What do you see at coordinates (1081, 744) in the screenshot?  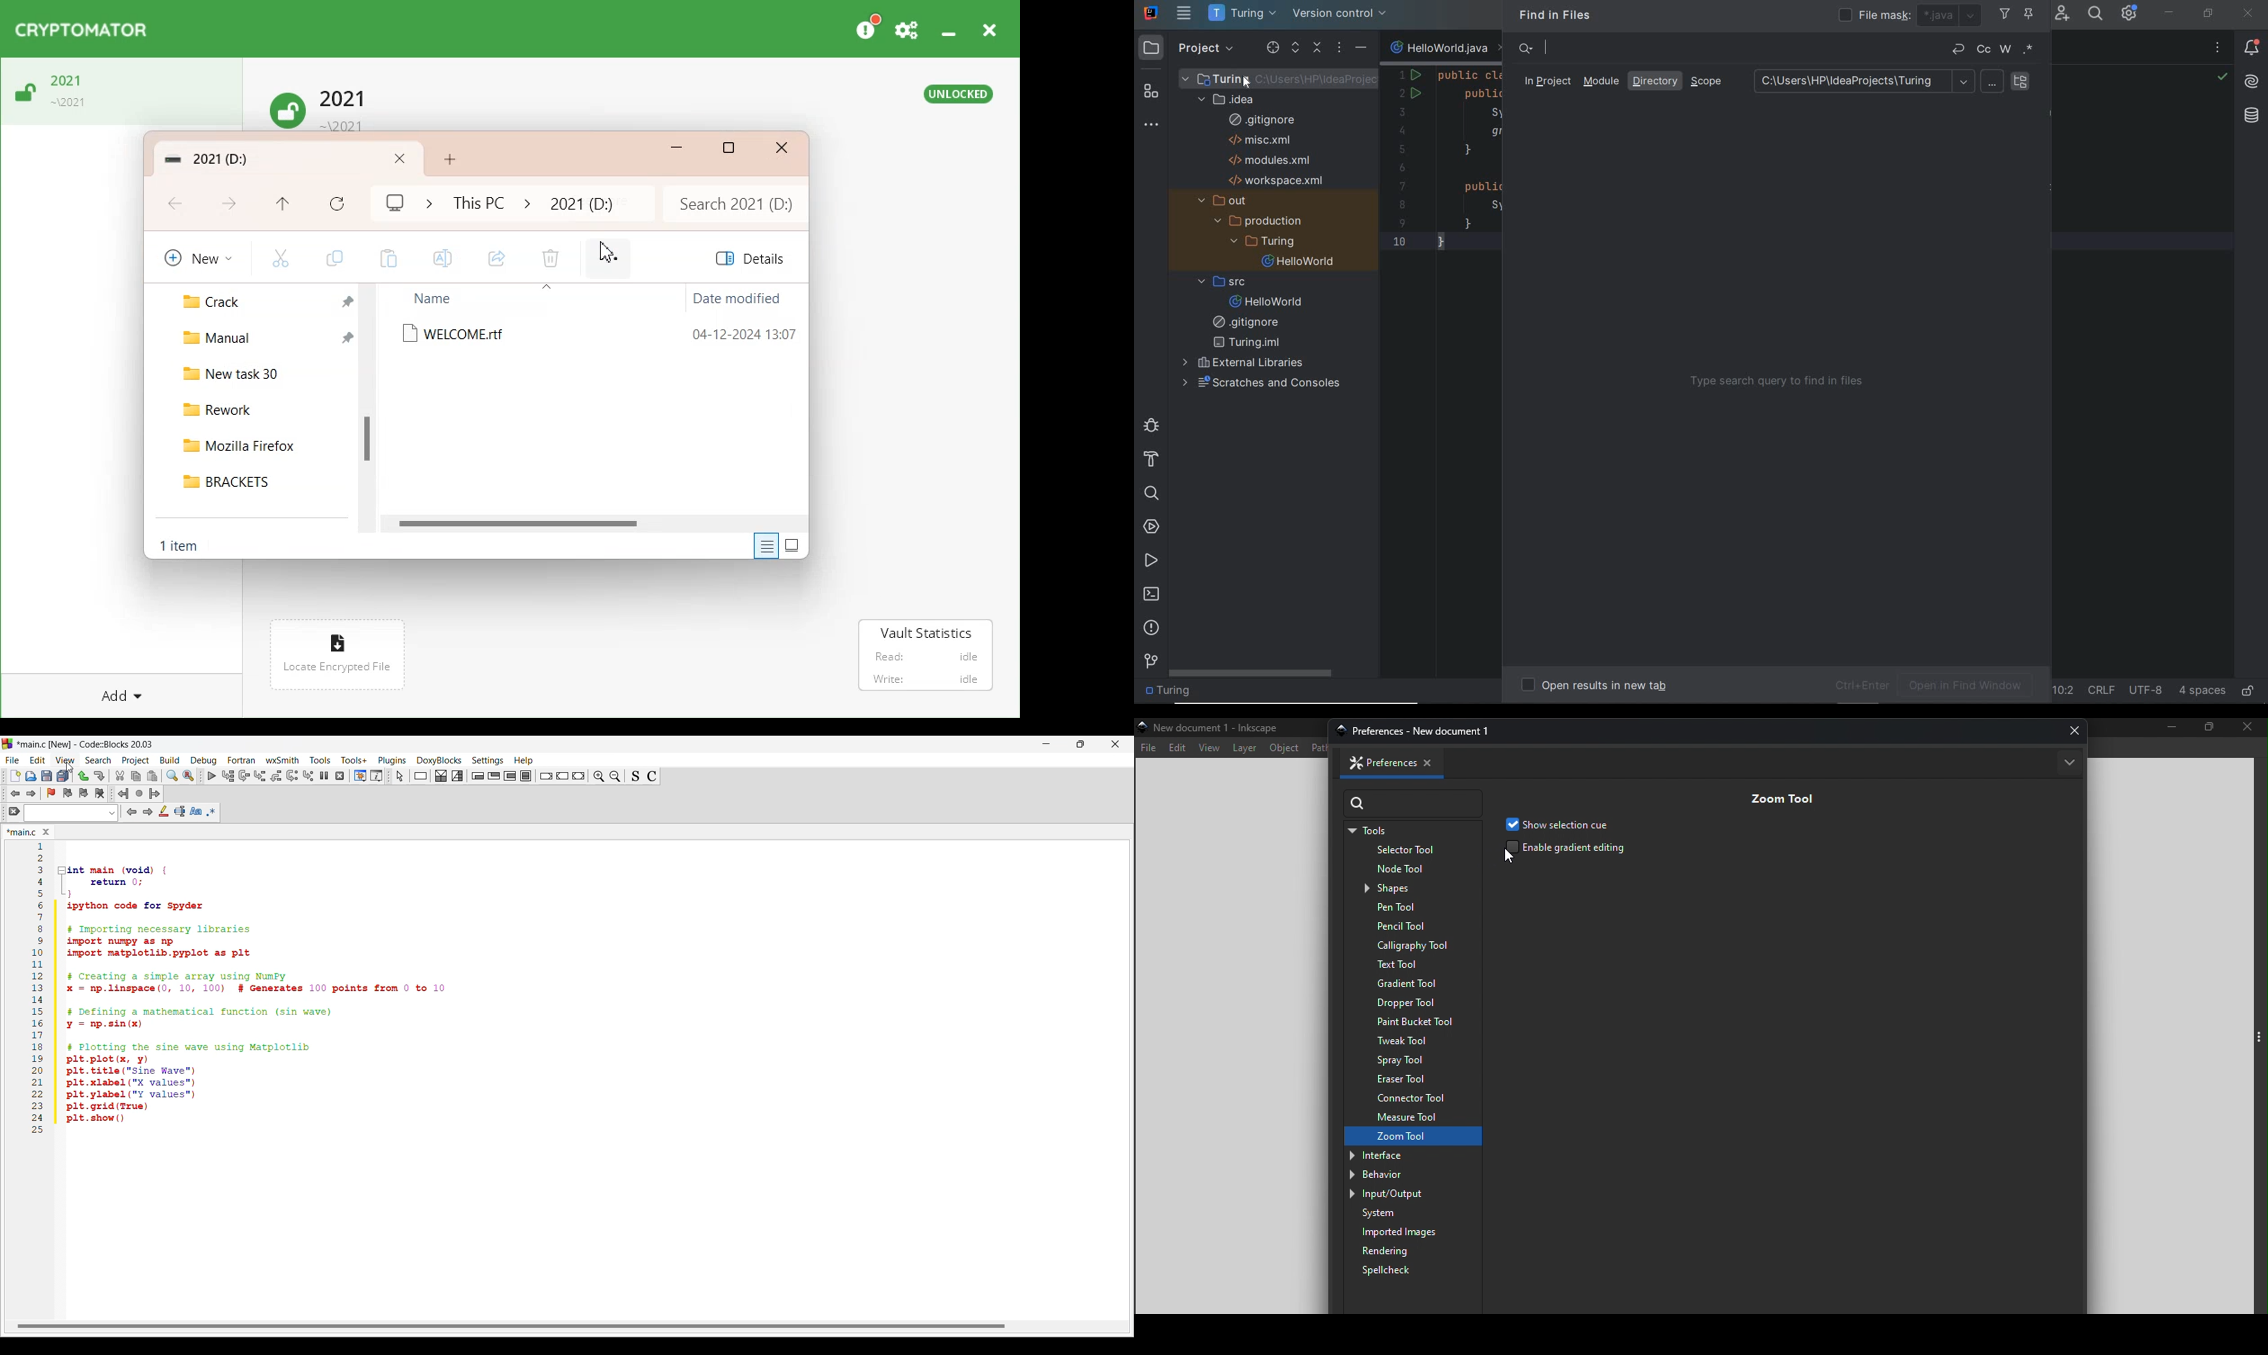 I see `Show in a smaller tab` at bounding box center [1081, 744].